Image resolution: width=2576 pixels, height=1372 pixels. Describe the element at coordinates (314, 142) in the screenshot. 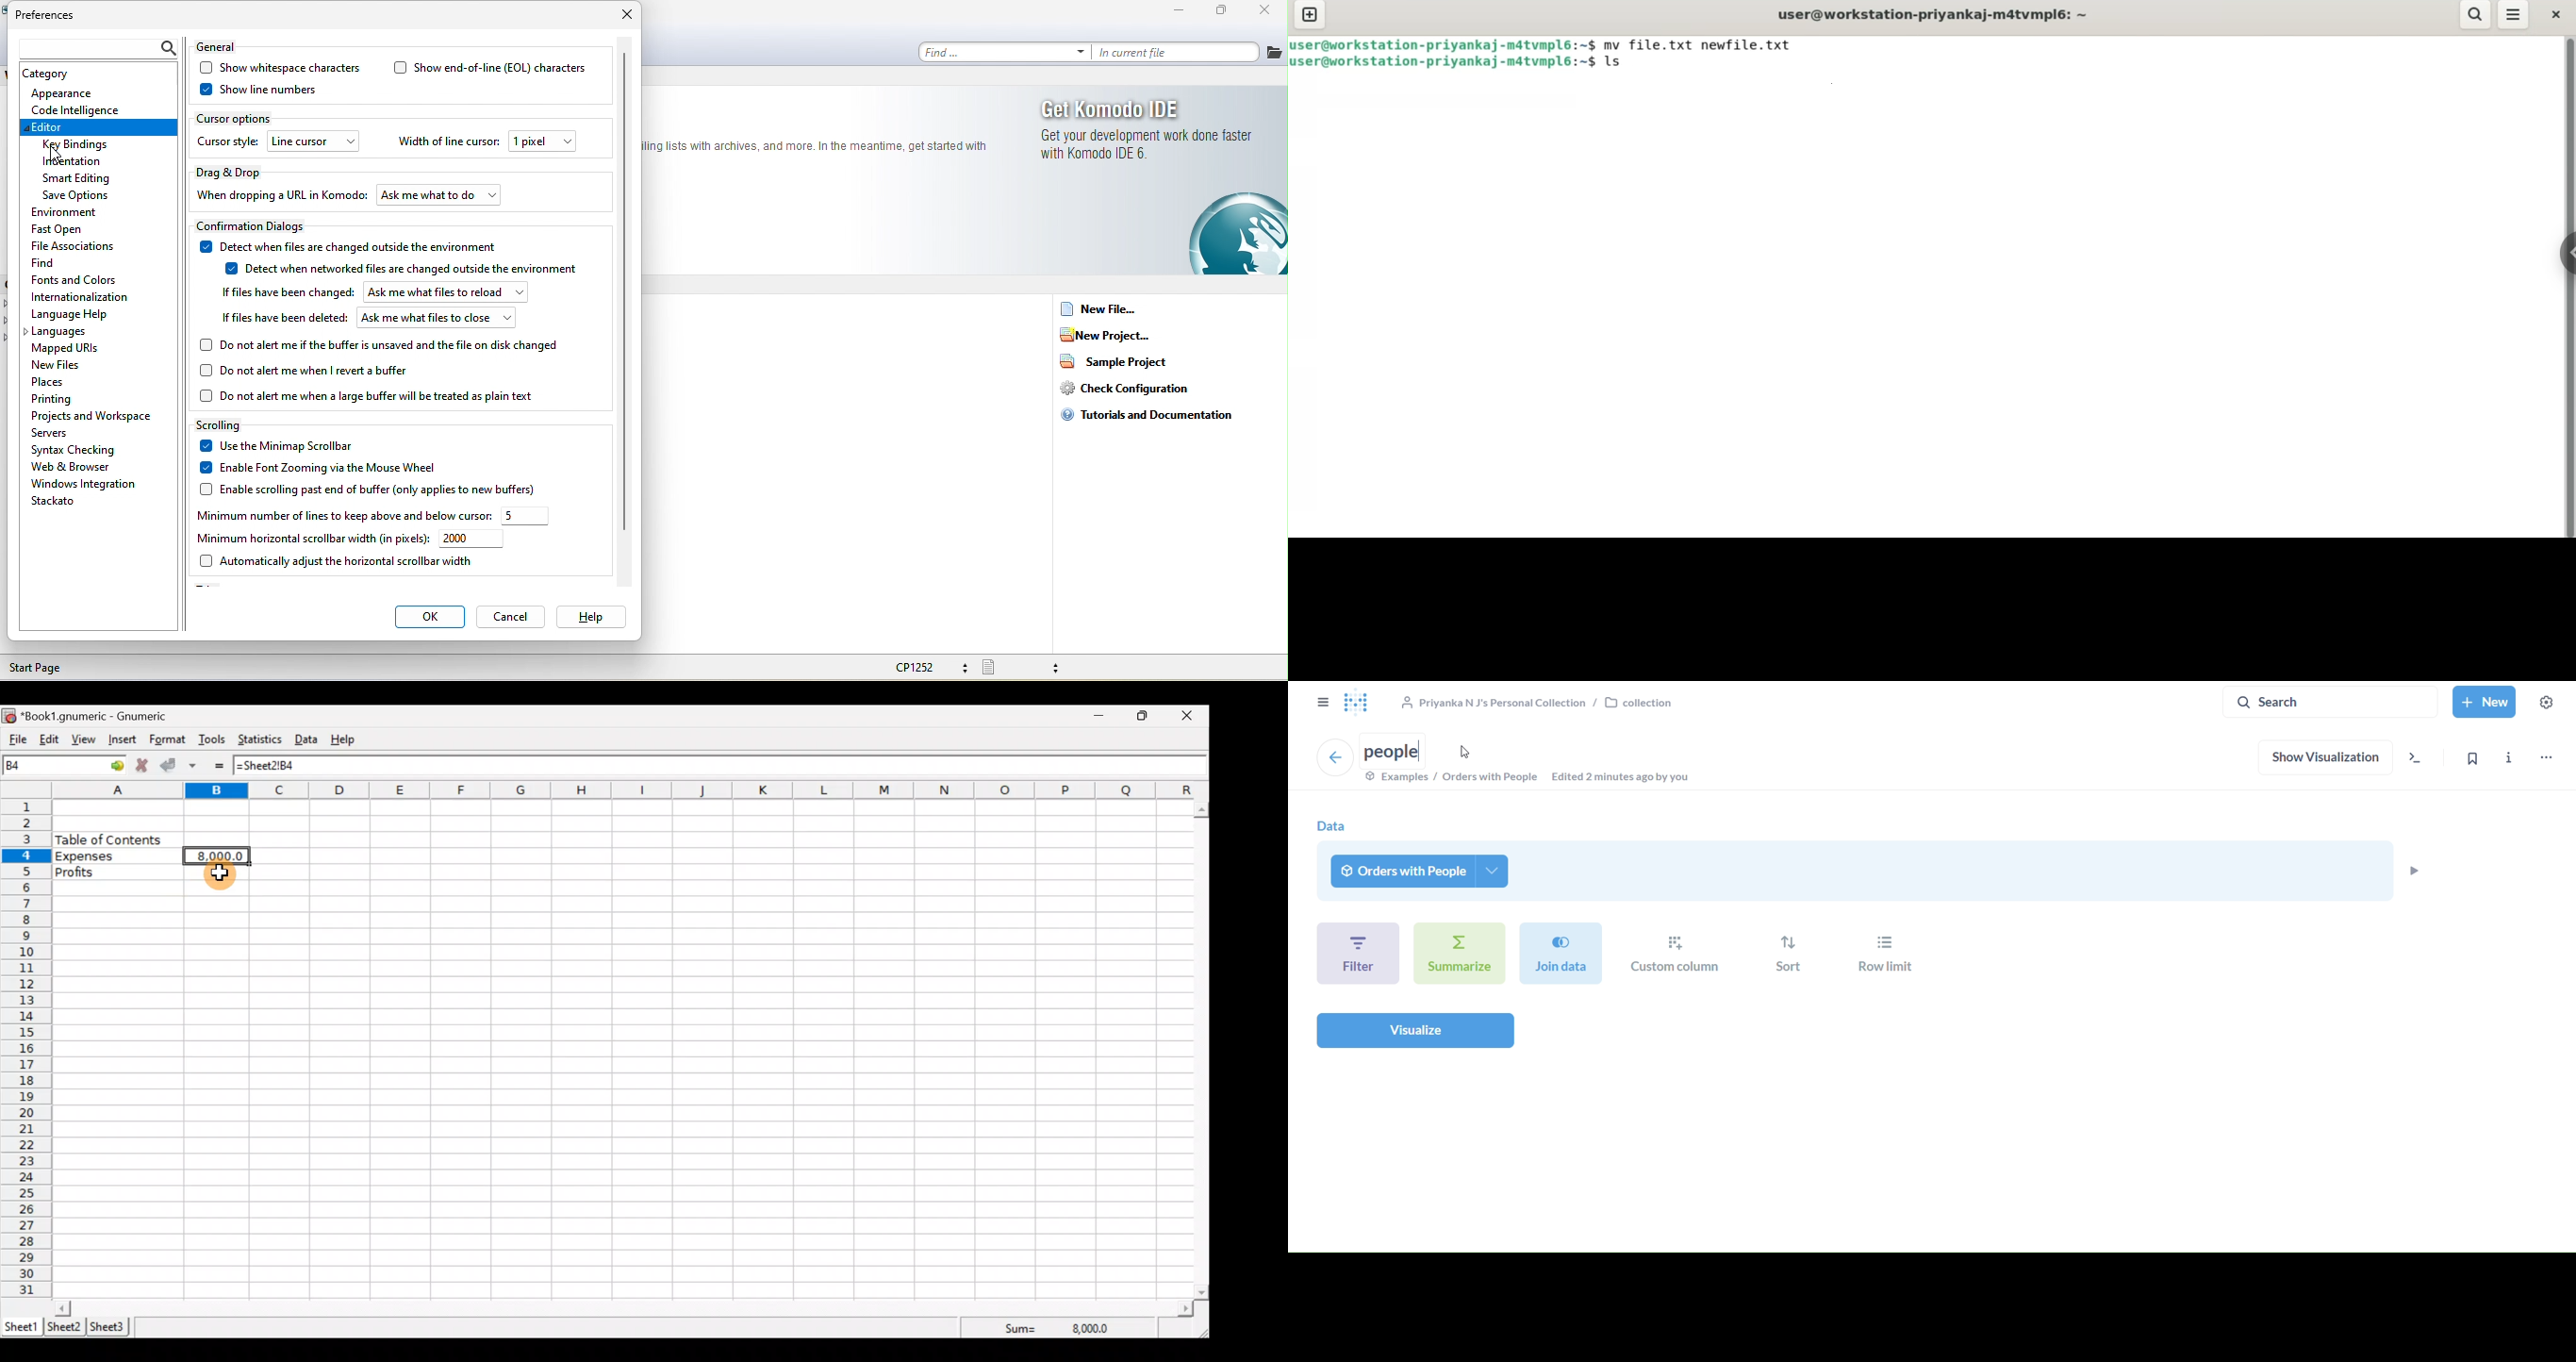

I see `line cursor` at that location.